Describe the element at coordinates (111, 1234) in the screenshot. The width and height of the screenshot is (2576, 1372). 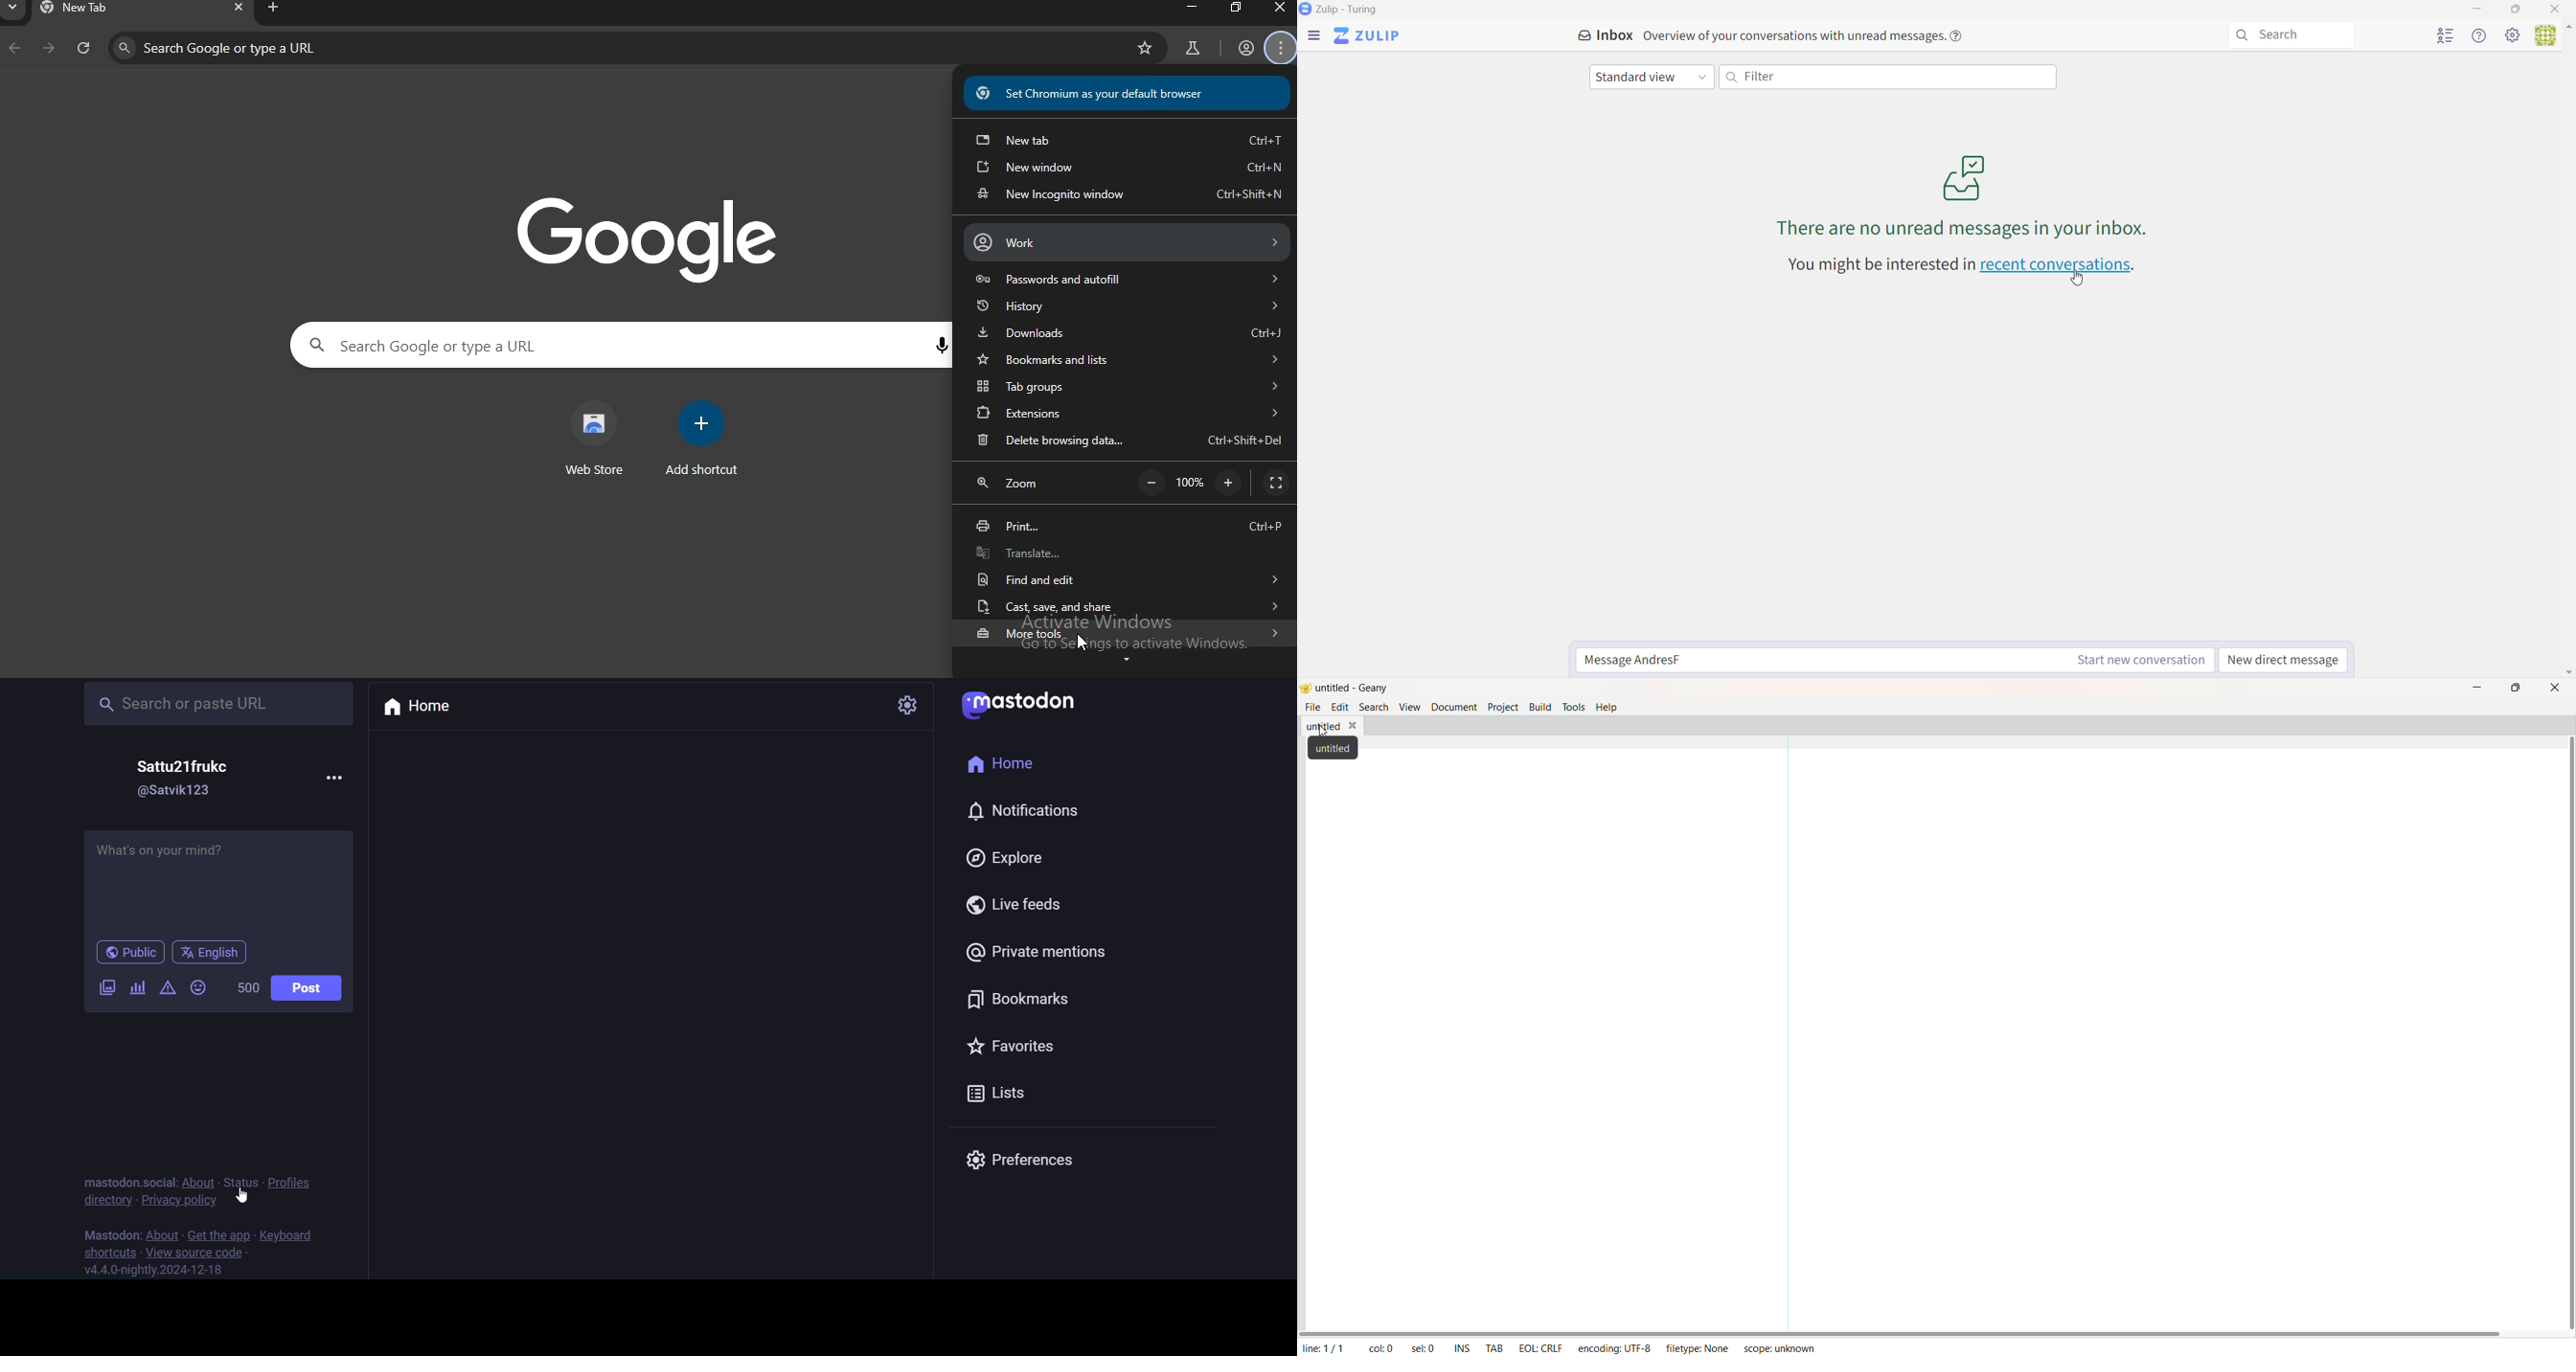
I see `mastodon` at that location.